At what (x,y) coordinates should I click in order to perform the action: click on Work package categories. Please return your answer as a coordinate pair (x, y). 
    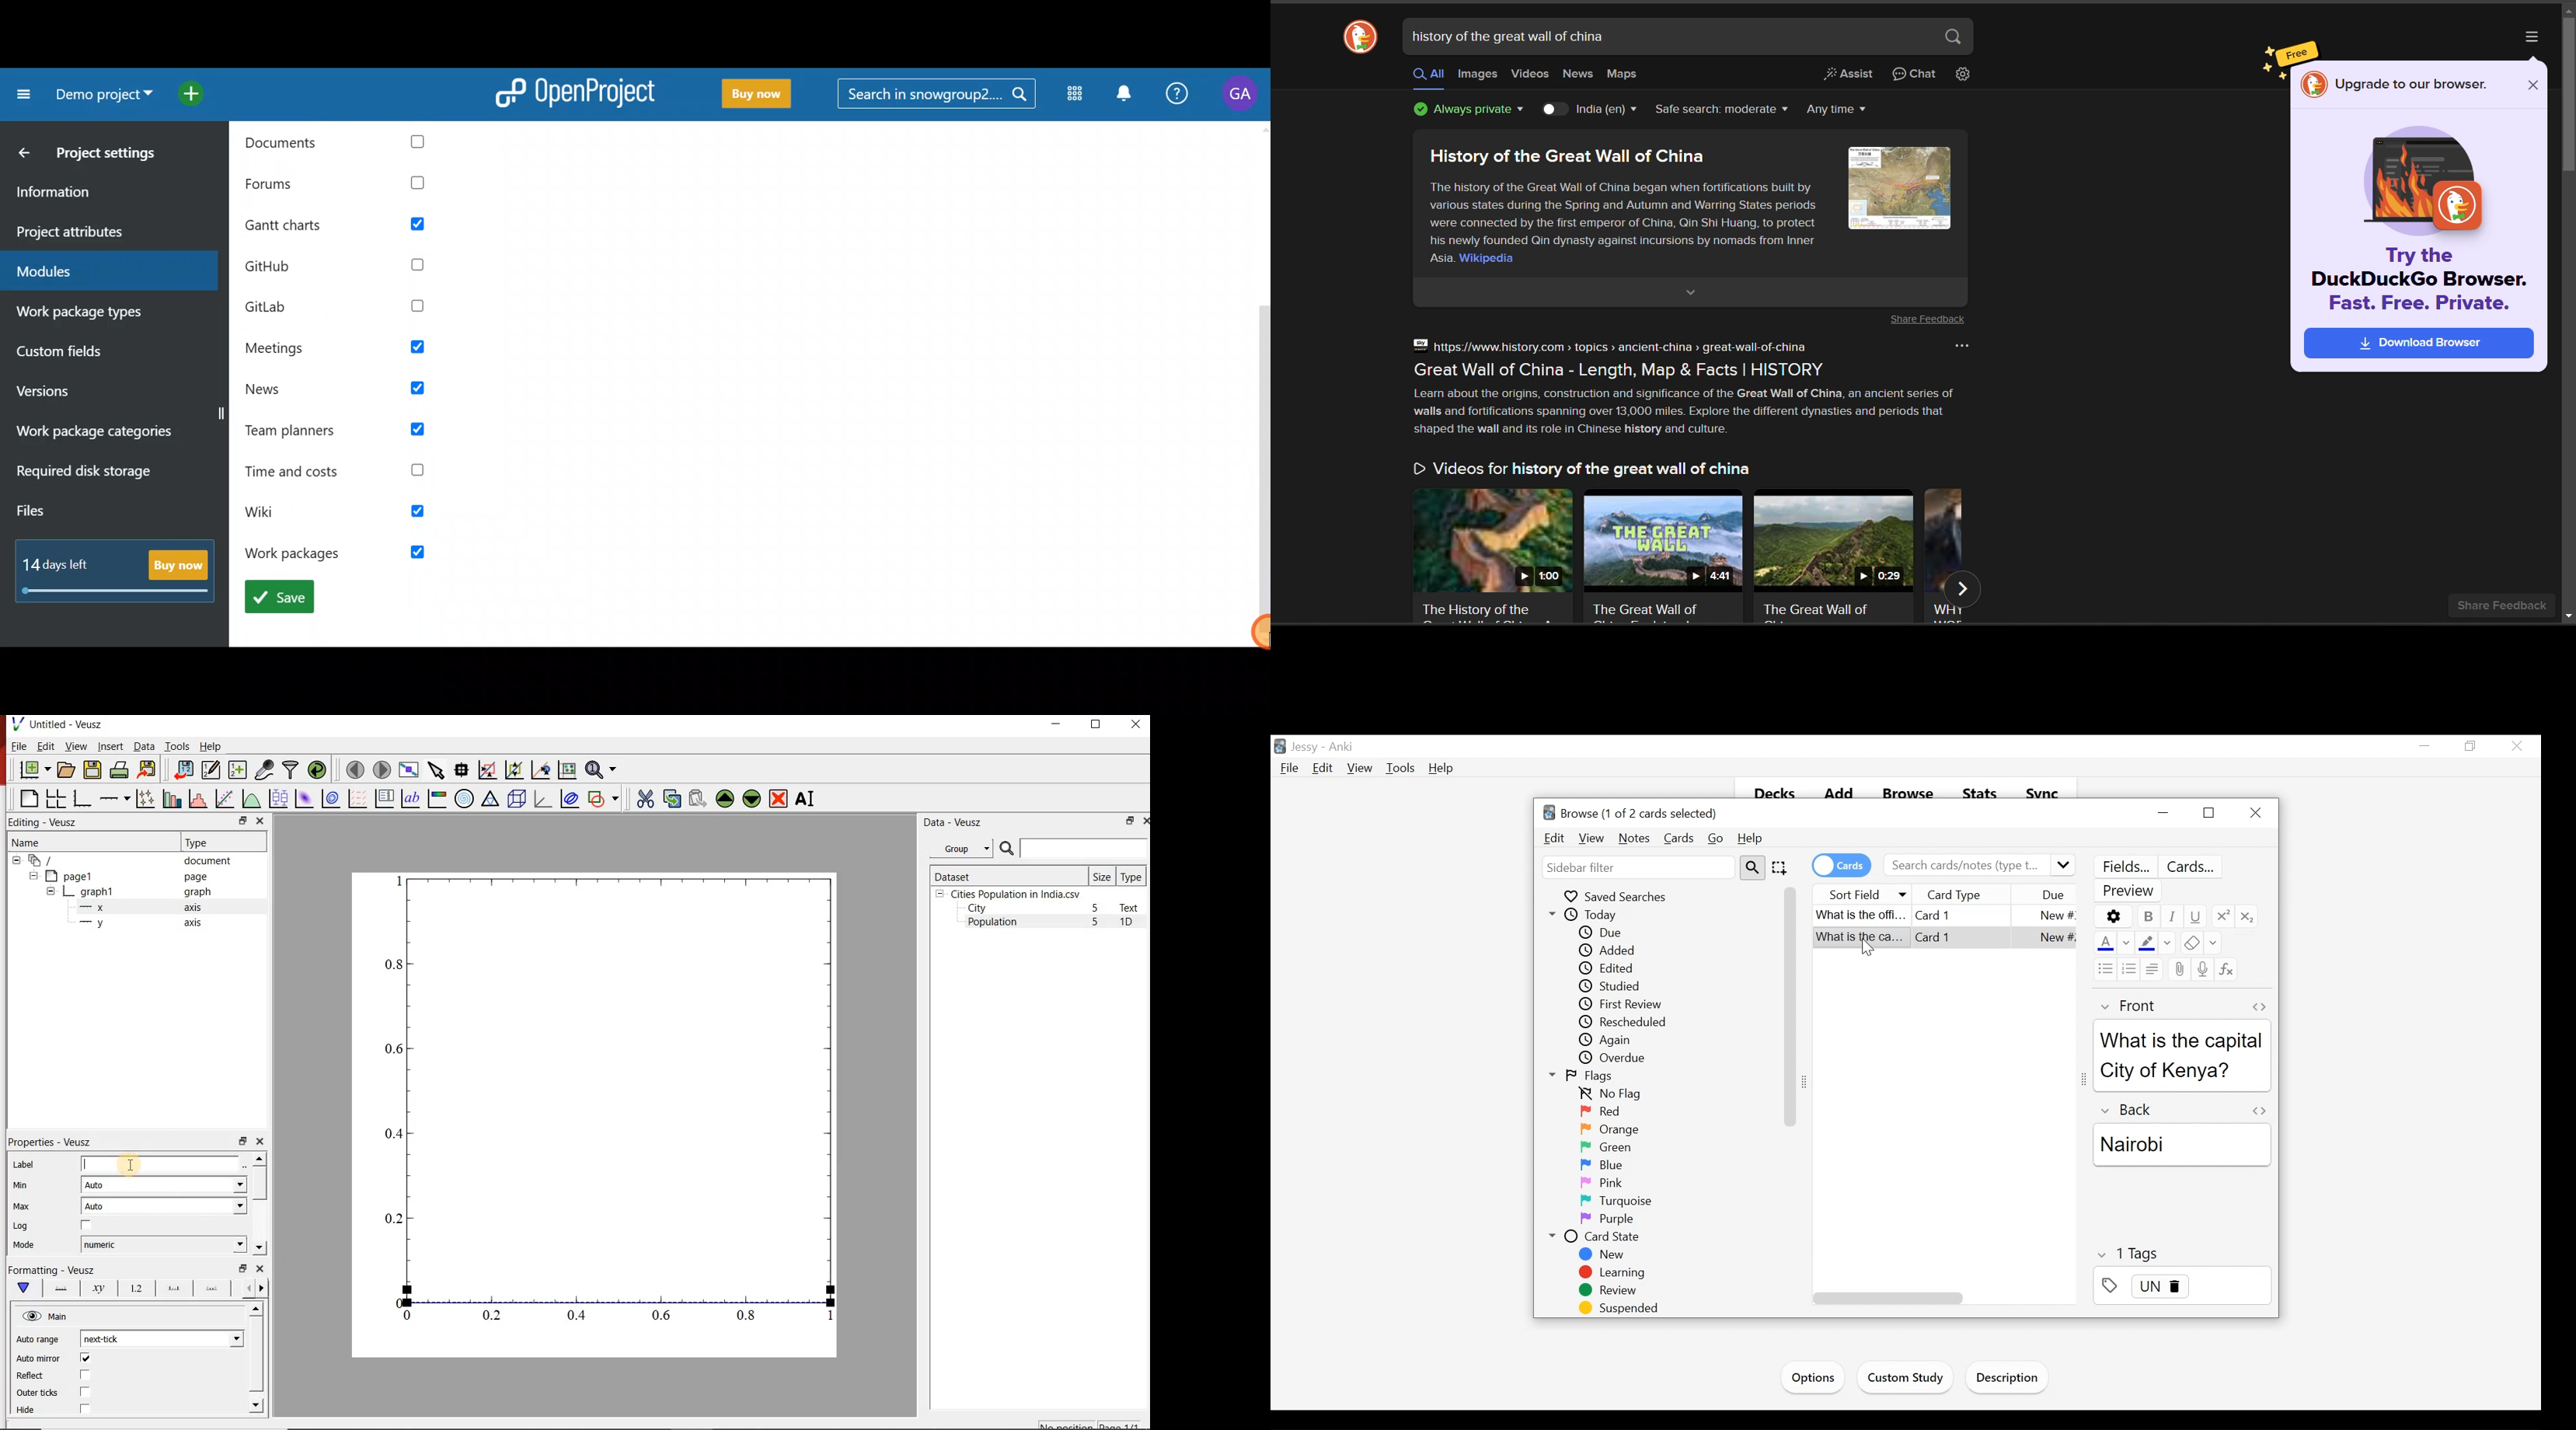
    Looking at the image, I should click on (106, 434).